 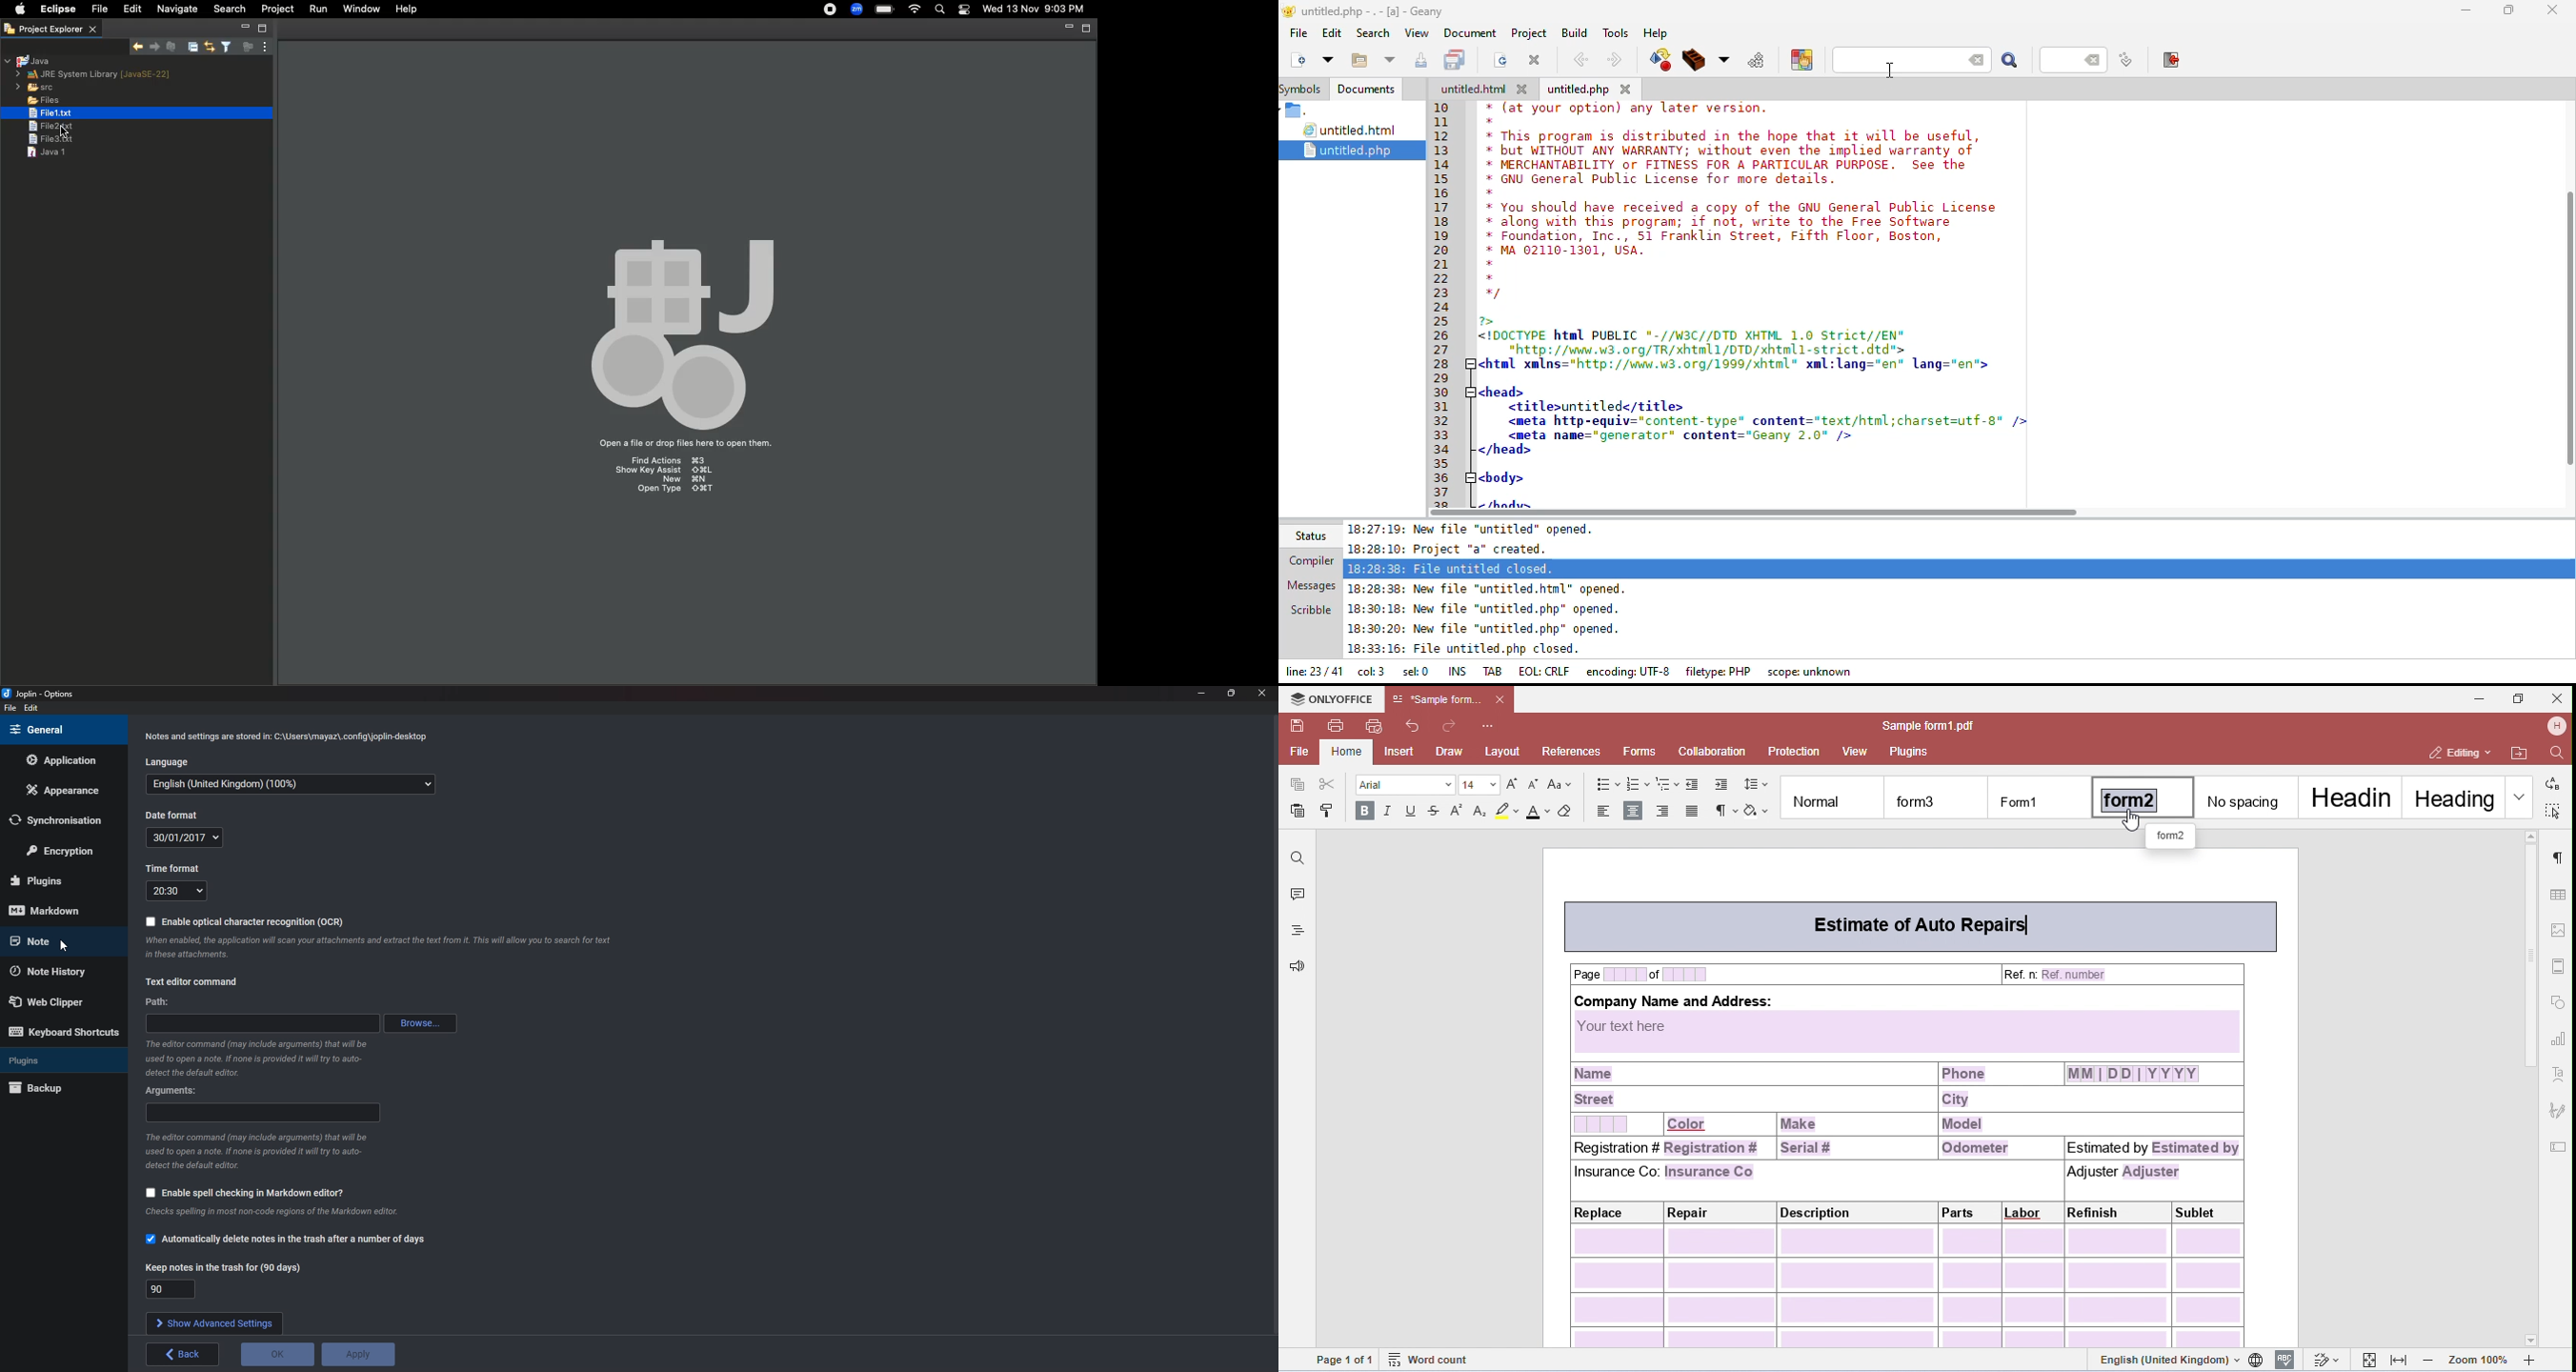 What do you see at coordinates (64, 1032) in the screenshot?
I see `Keyboard shortcuts` at bounding box center [64, 1032].